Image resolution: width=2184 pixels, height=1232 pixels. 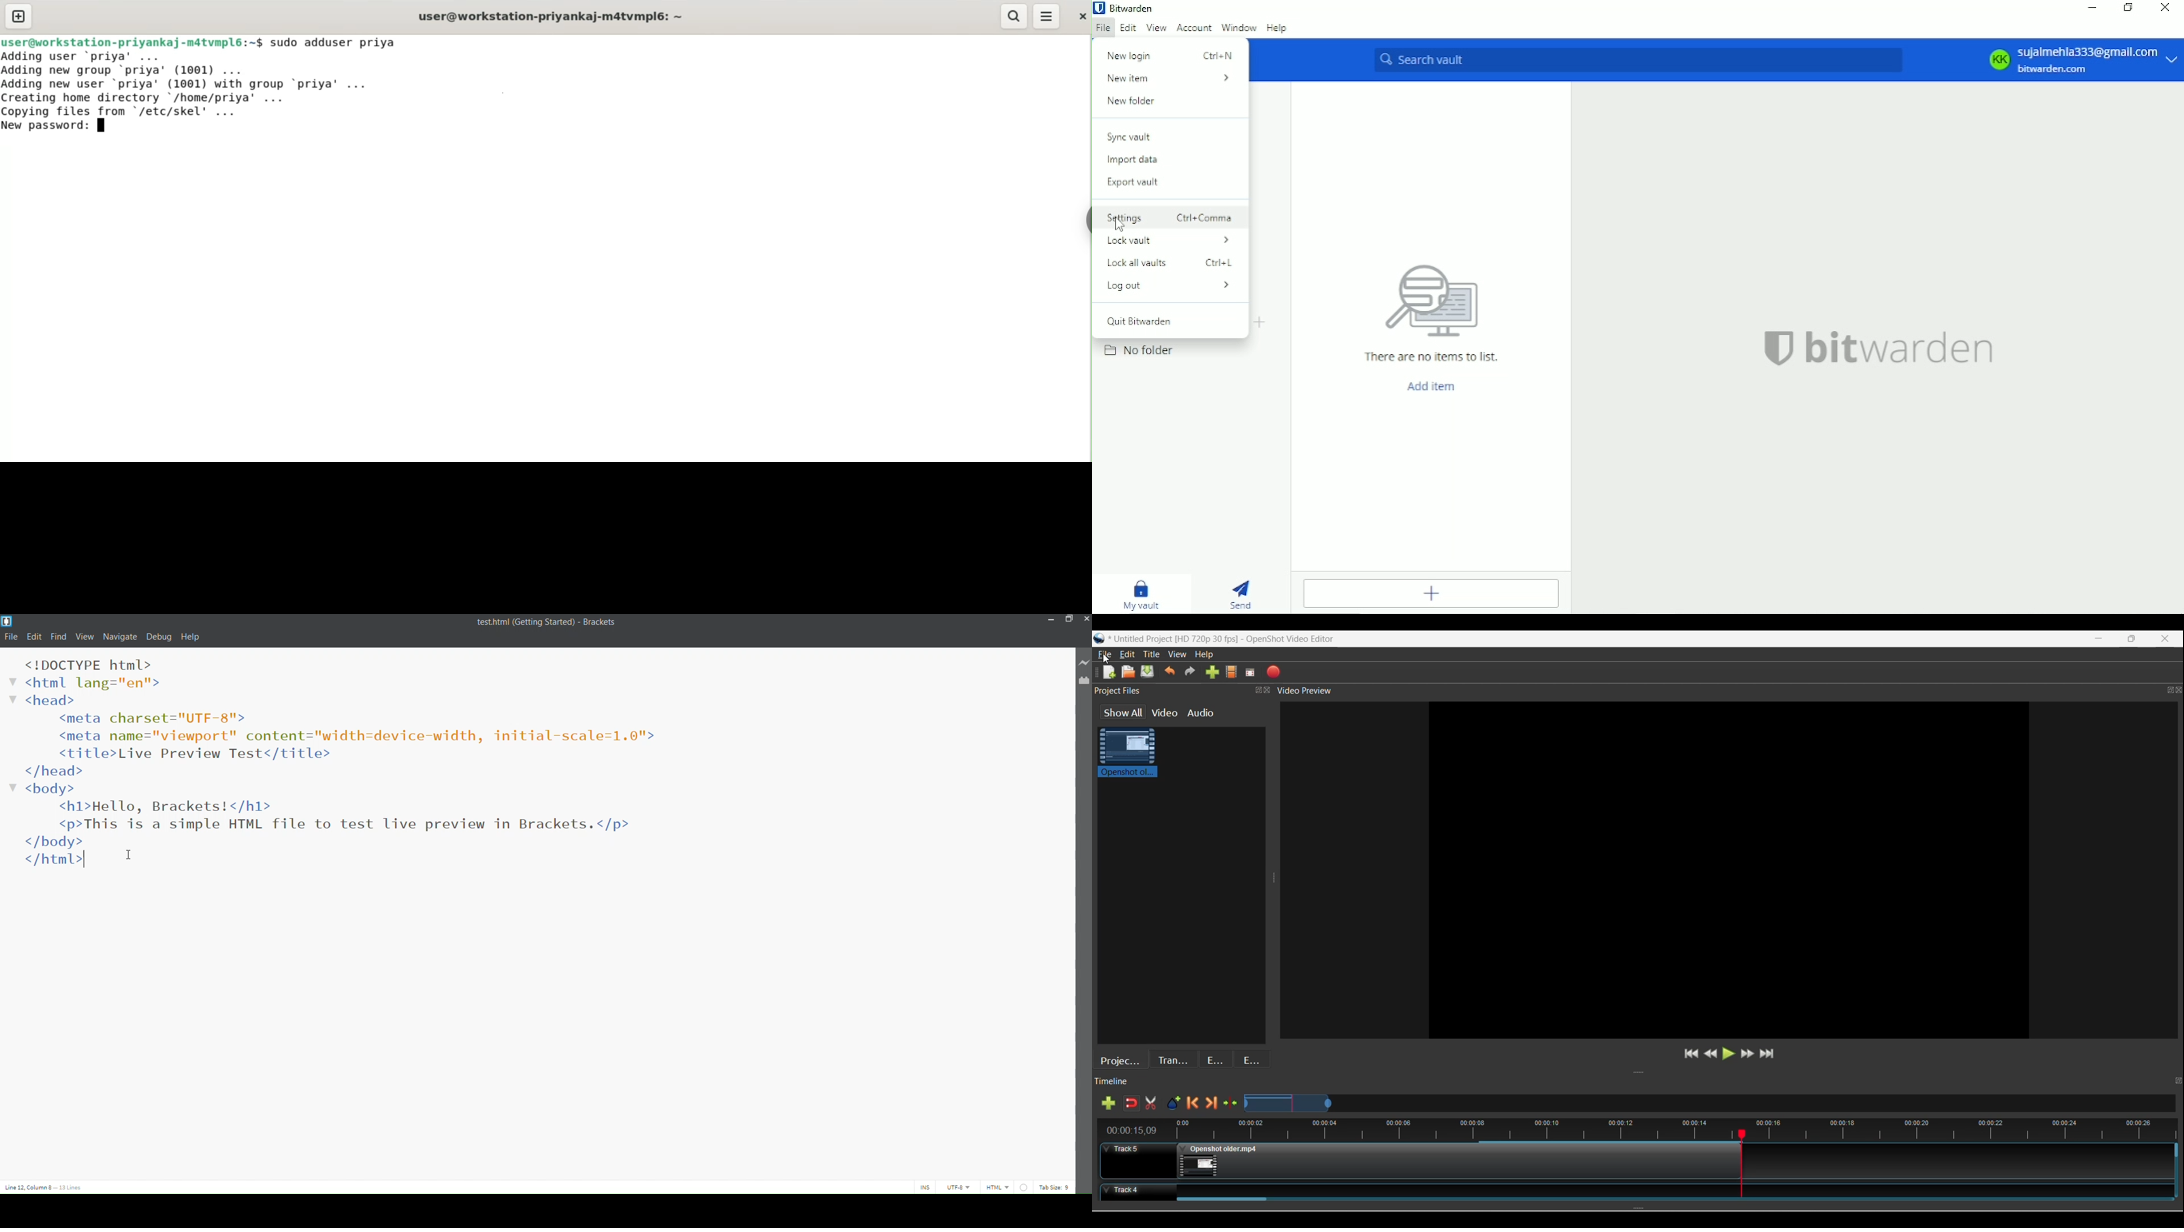 I want to click on Play, so click(x=1730, y=1053).